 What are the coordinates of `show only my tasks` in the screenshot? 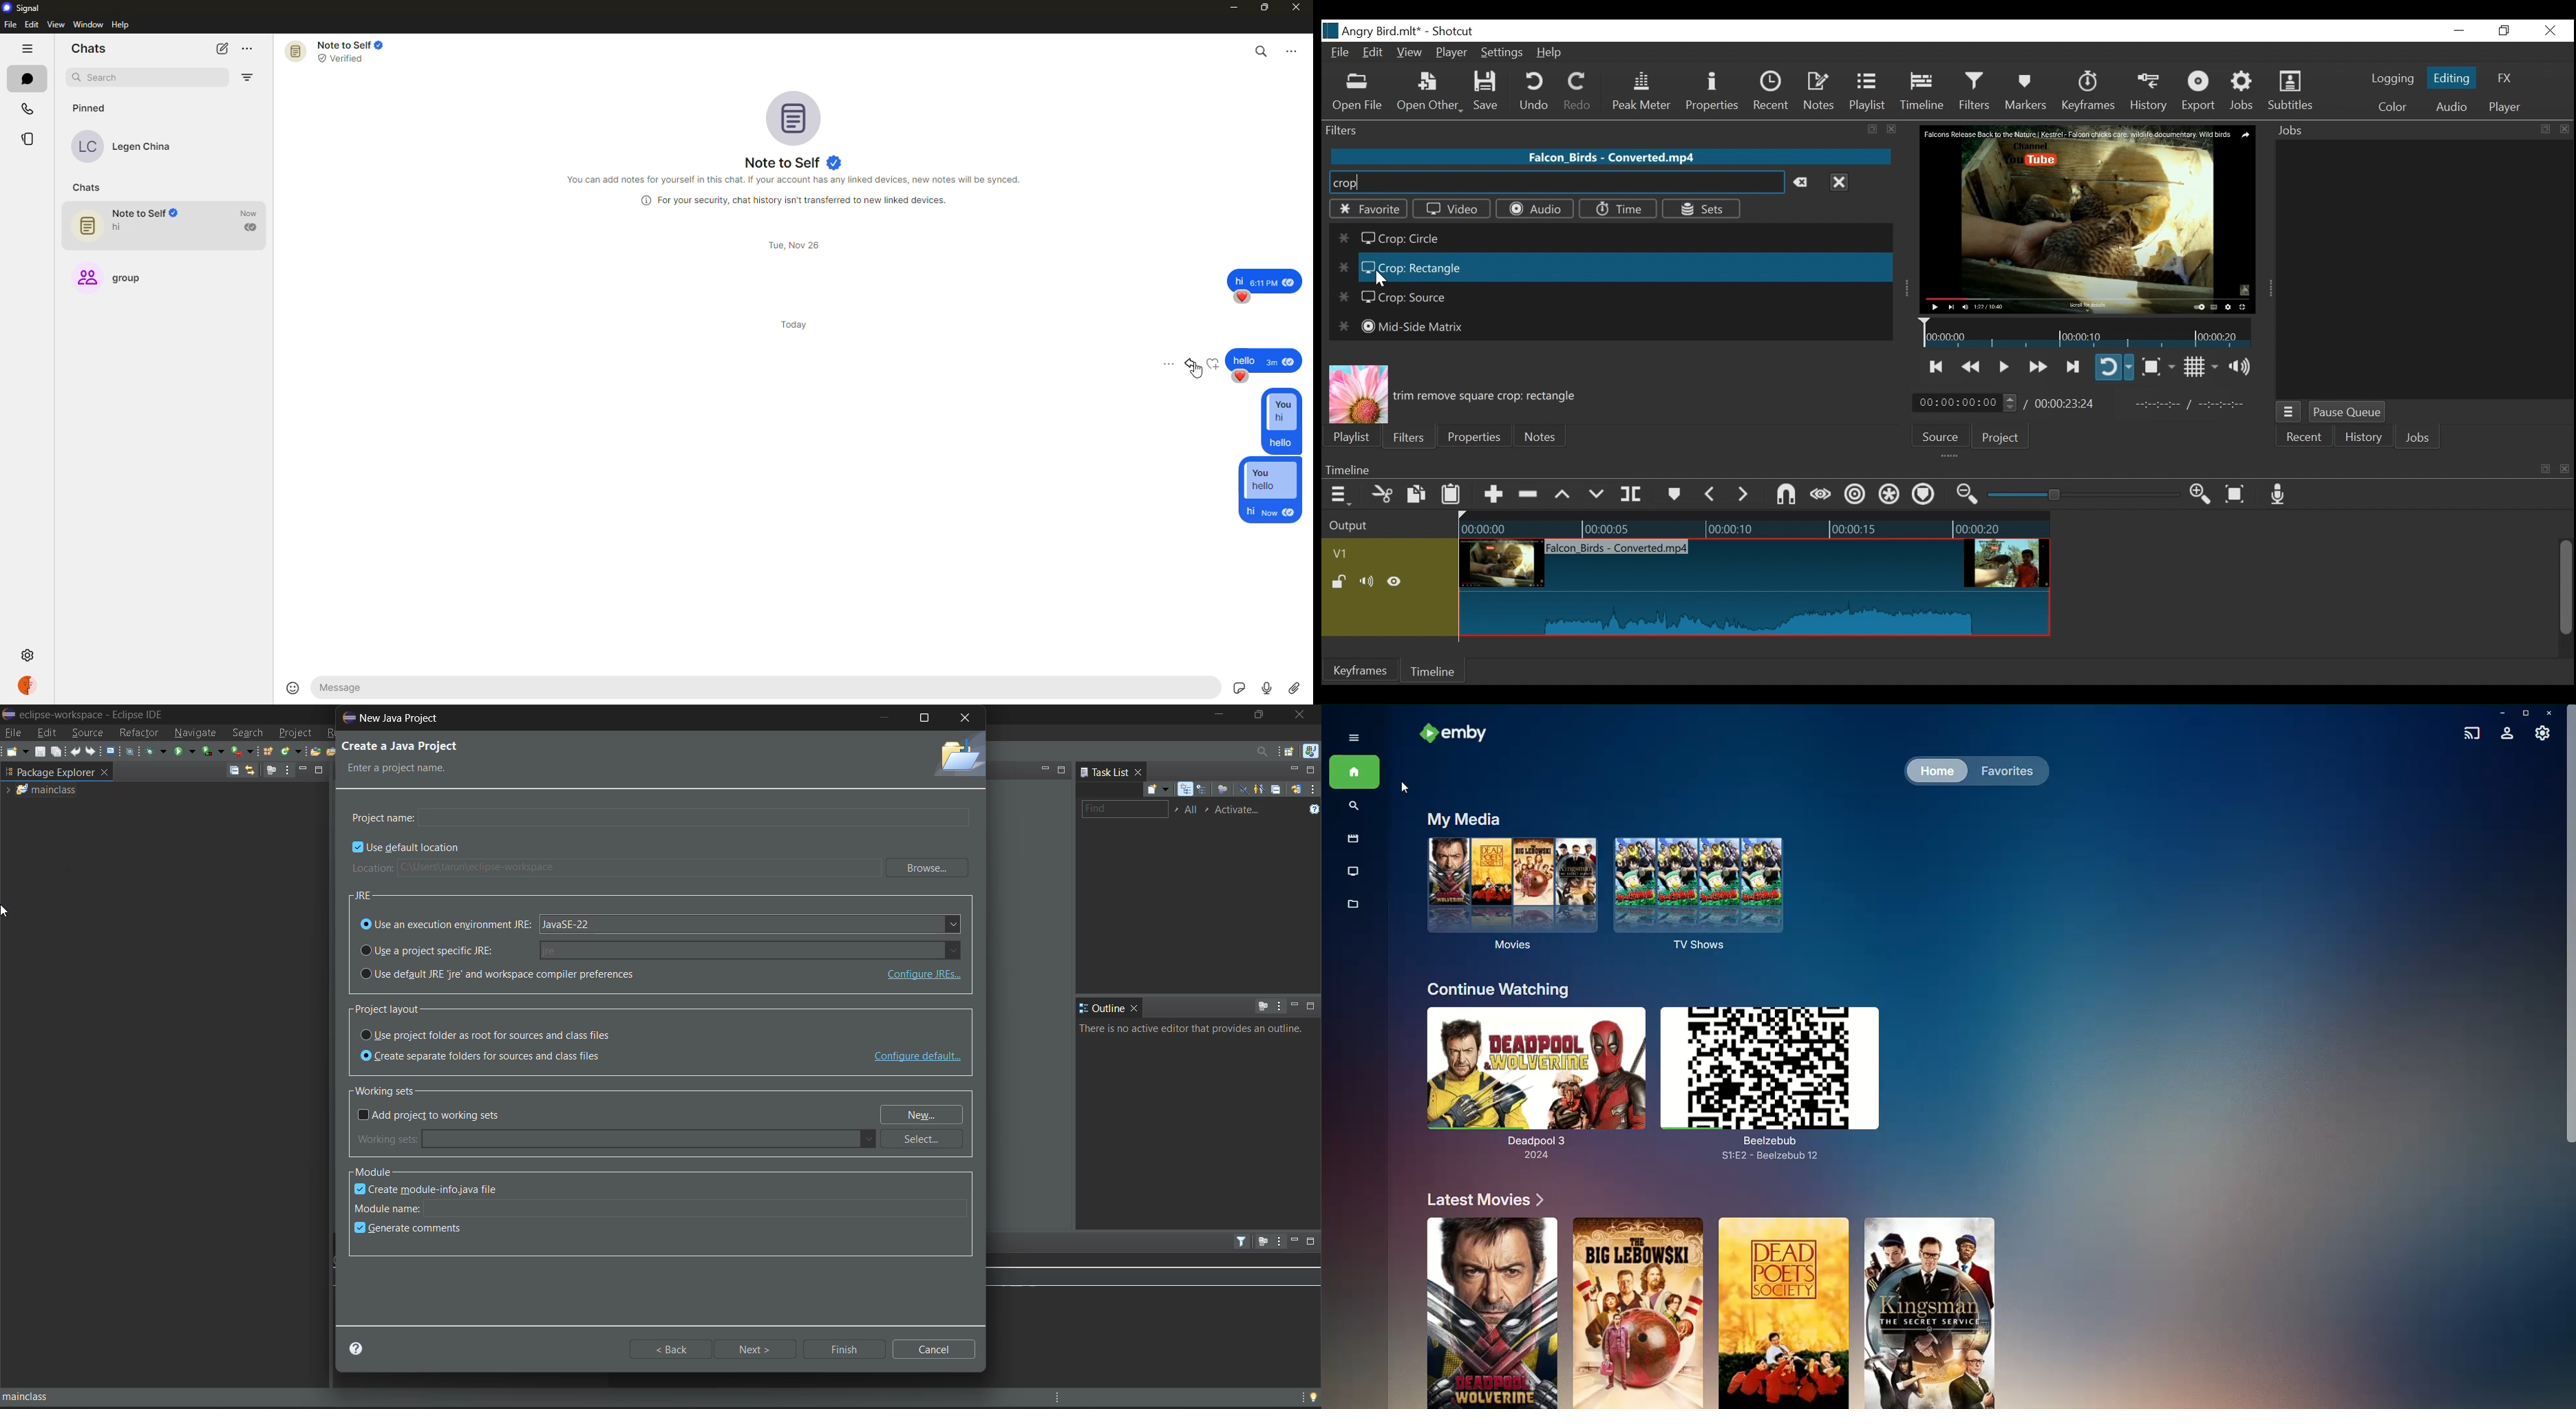 It's located at (1262, 789).